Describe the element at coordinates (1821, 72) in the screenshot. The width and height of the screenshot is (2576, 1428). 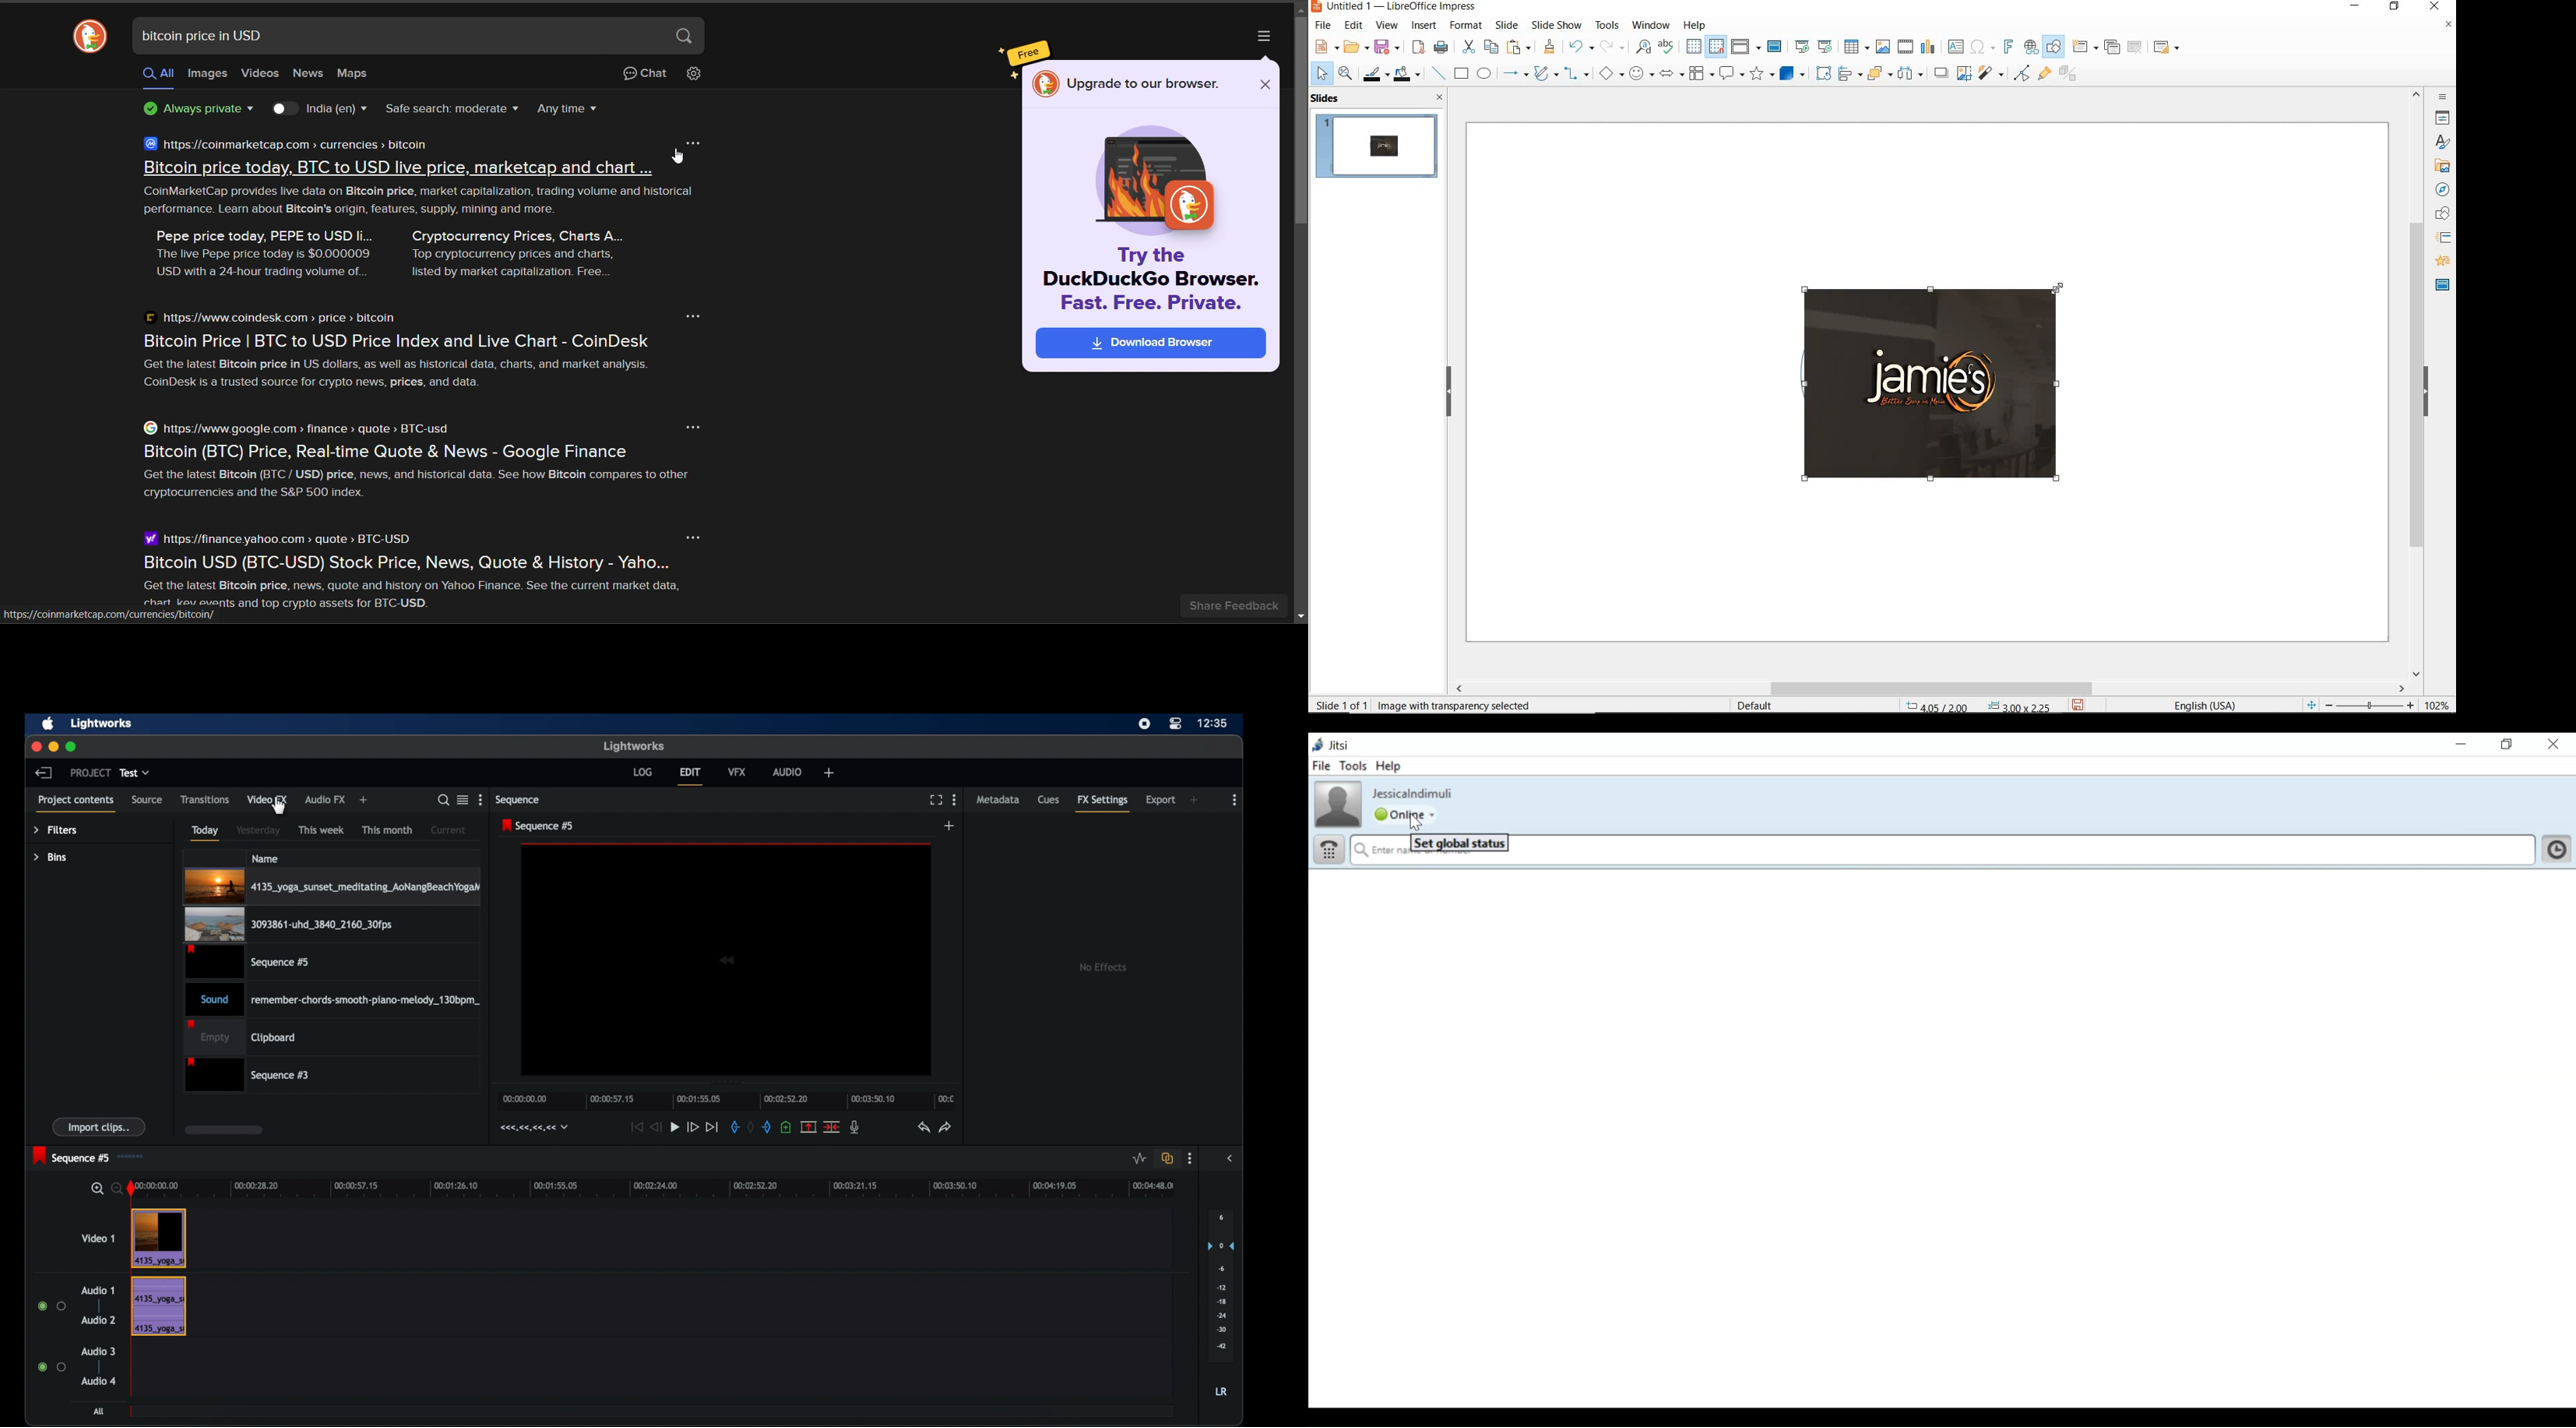
I see `rotate` at that location.